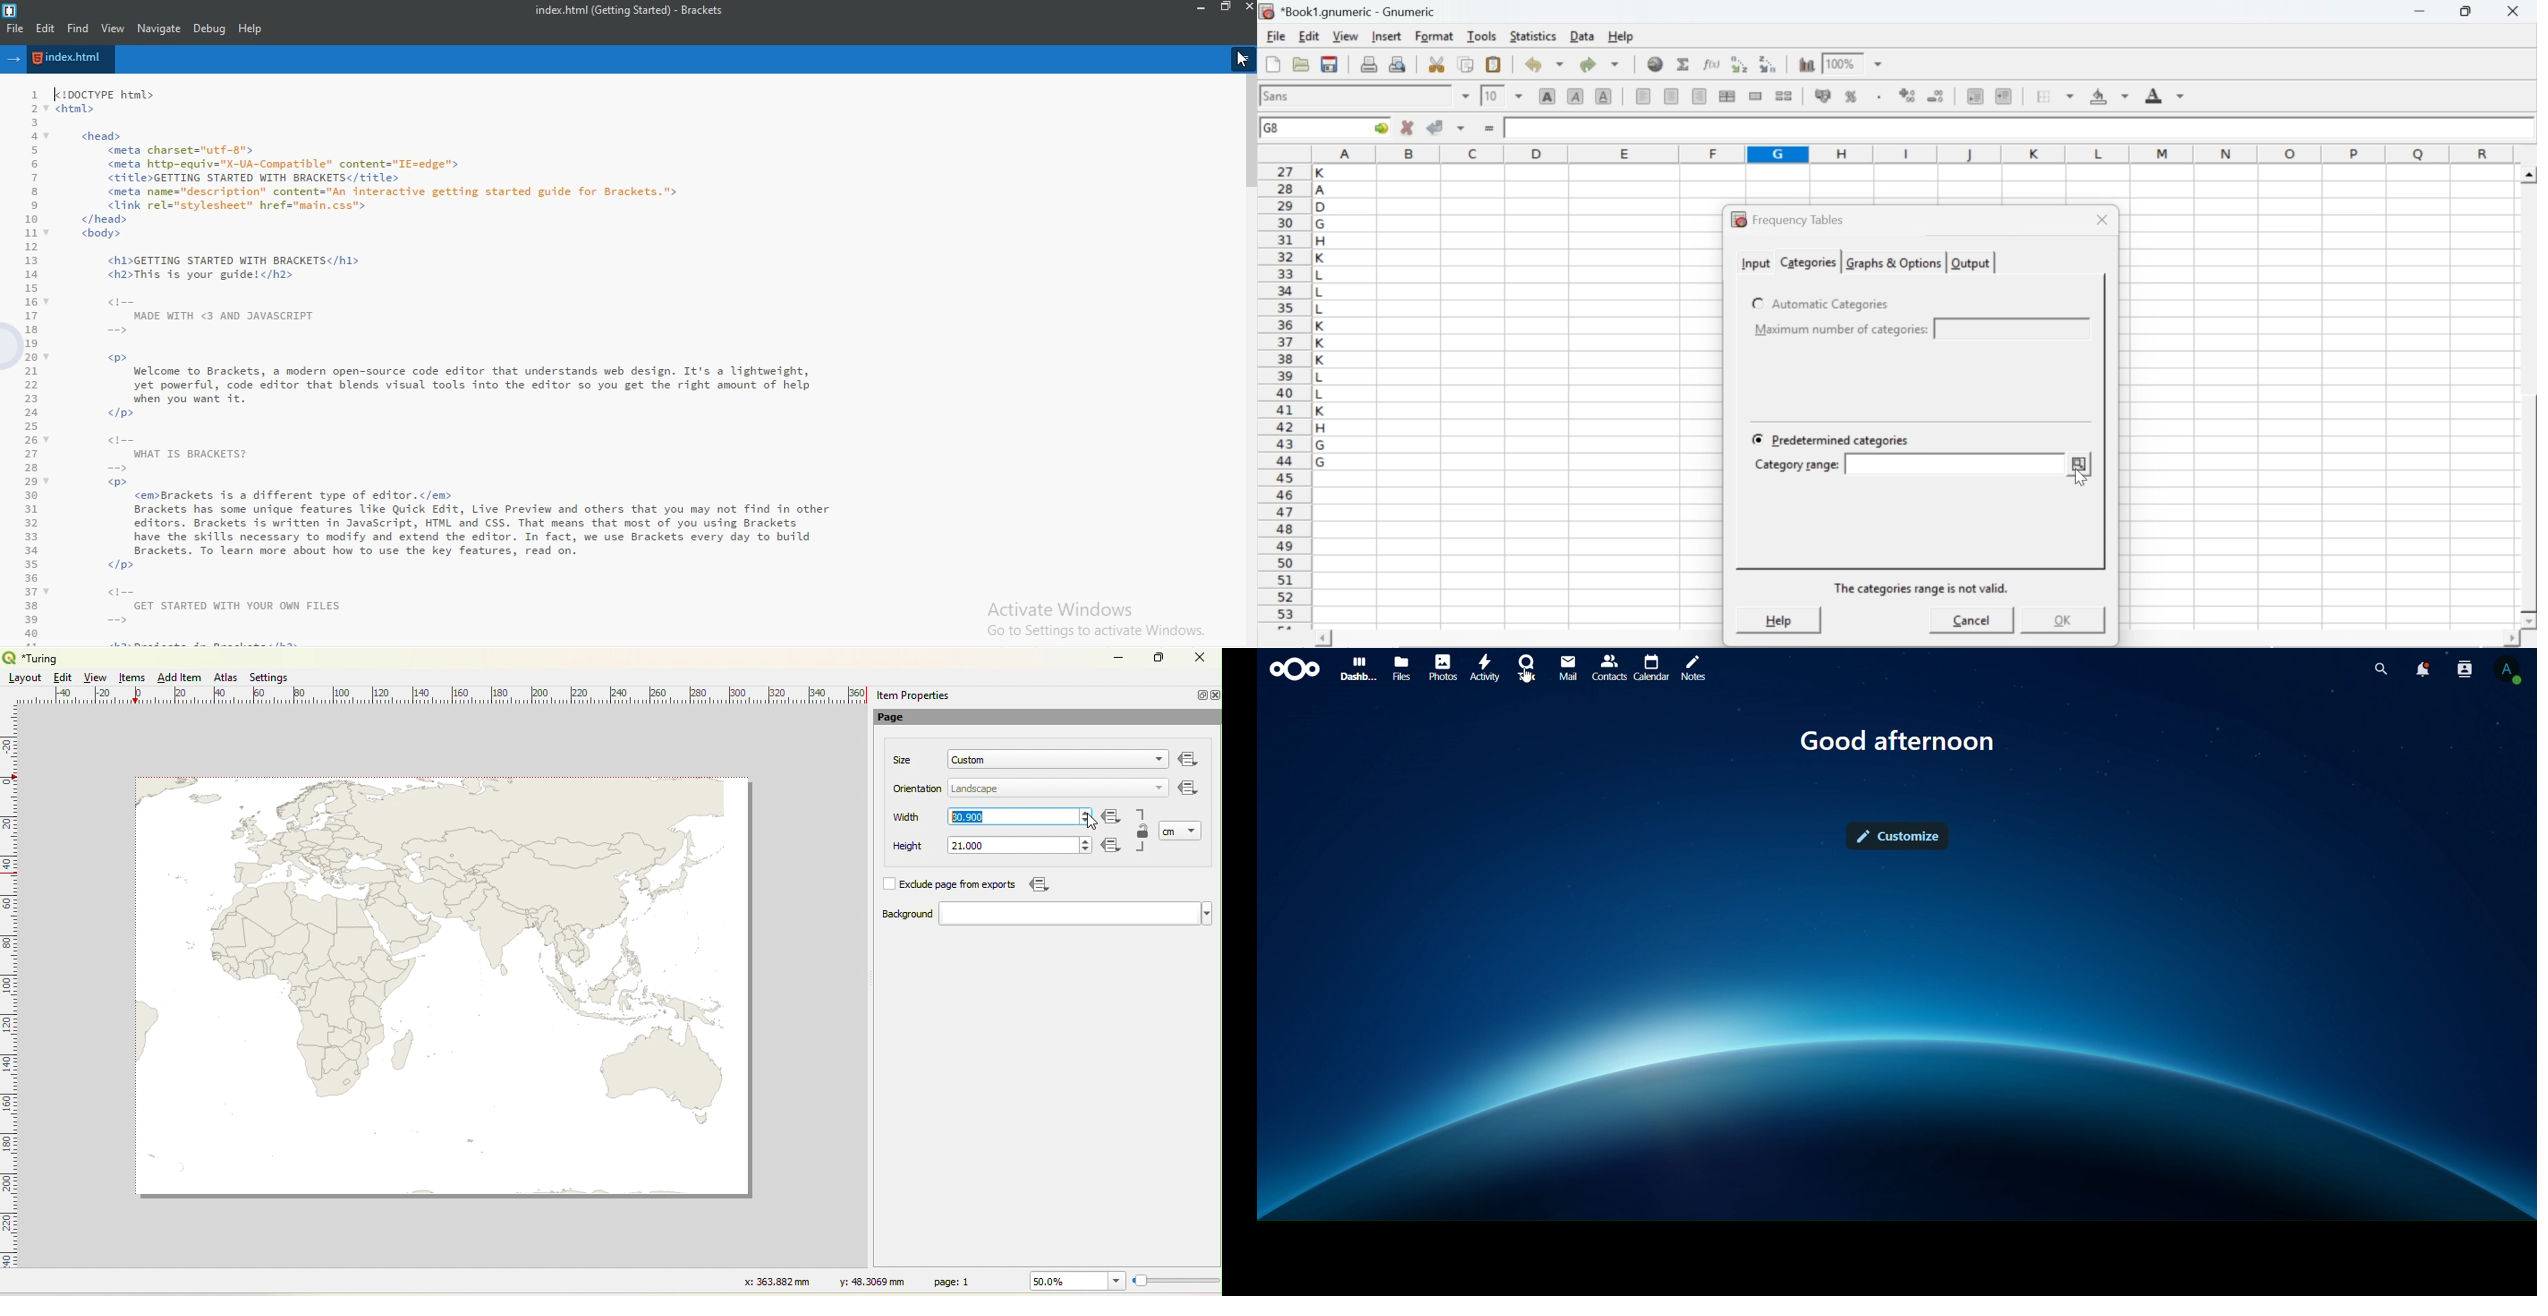 Image resolution: width=2548 pixels, height=1316 pixels. I want to click on good afternoon, so click(1897, 743).